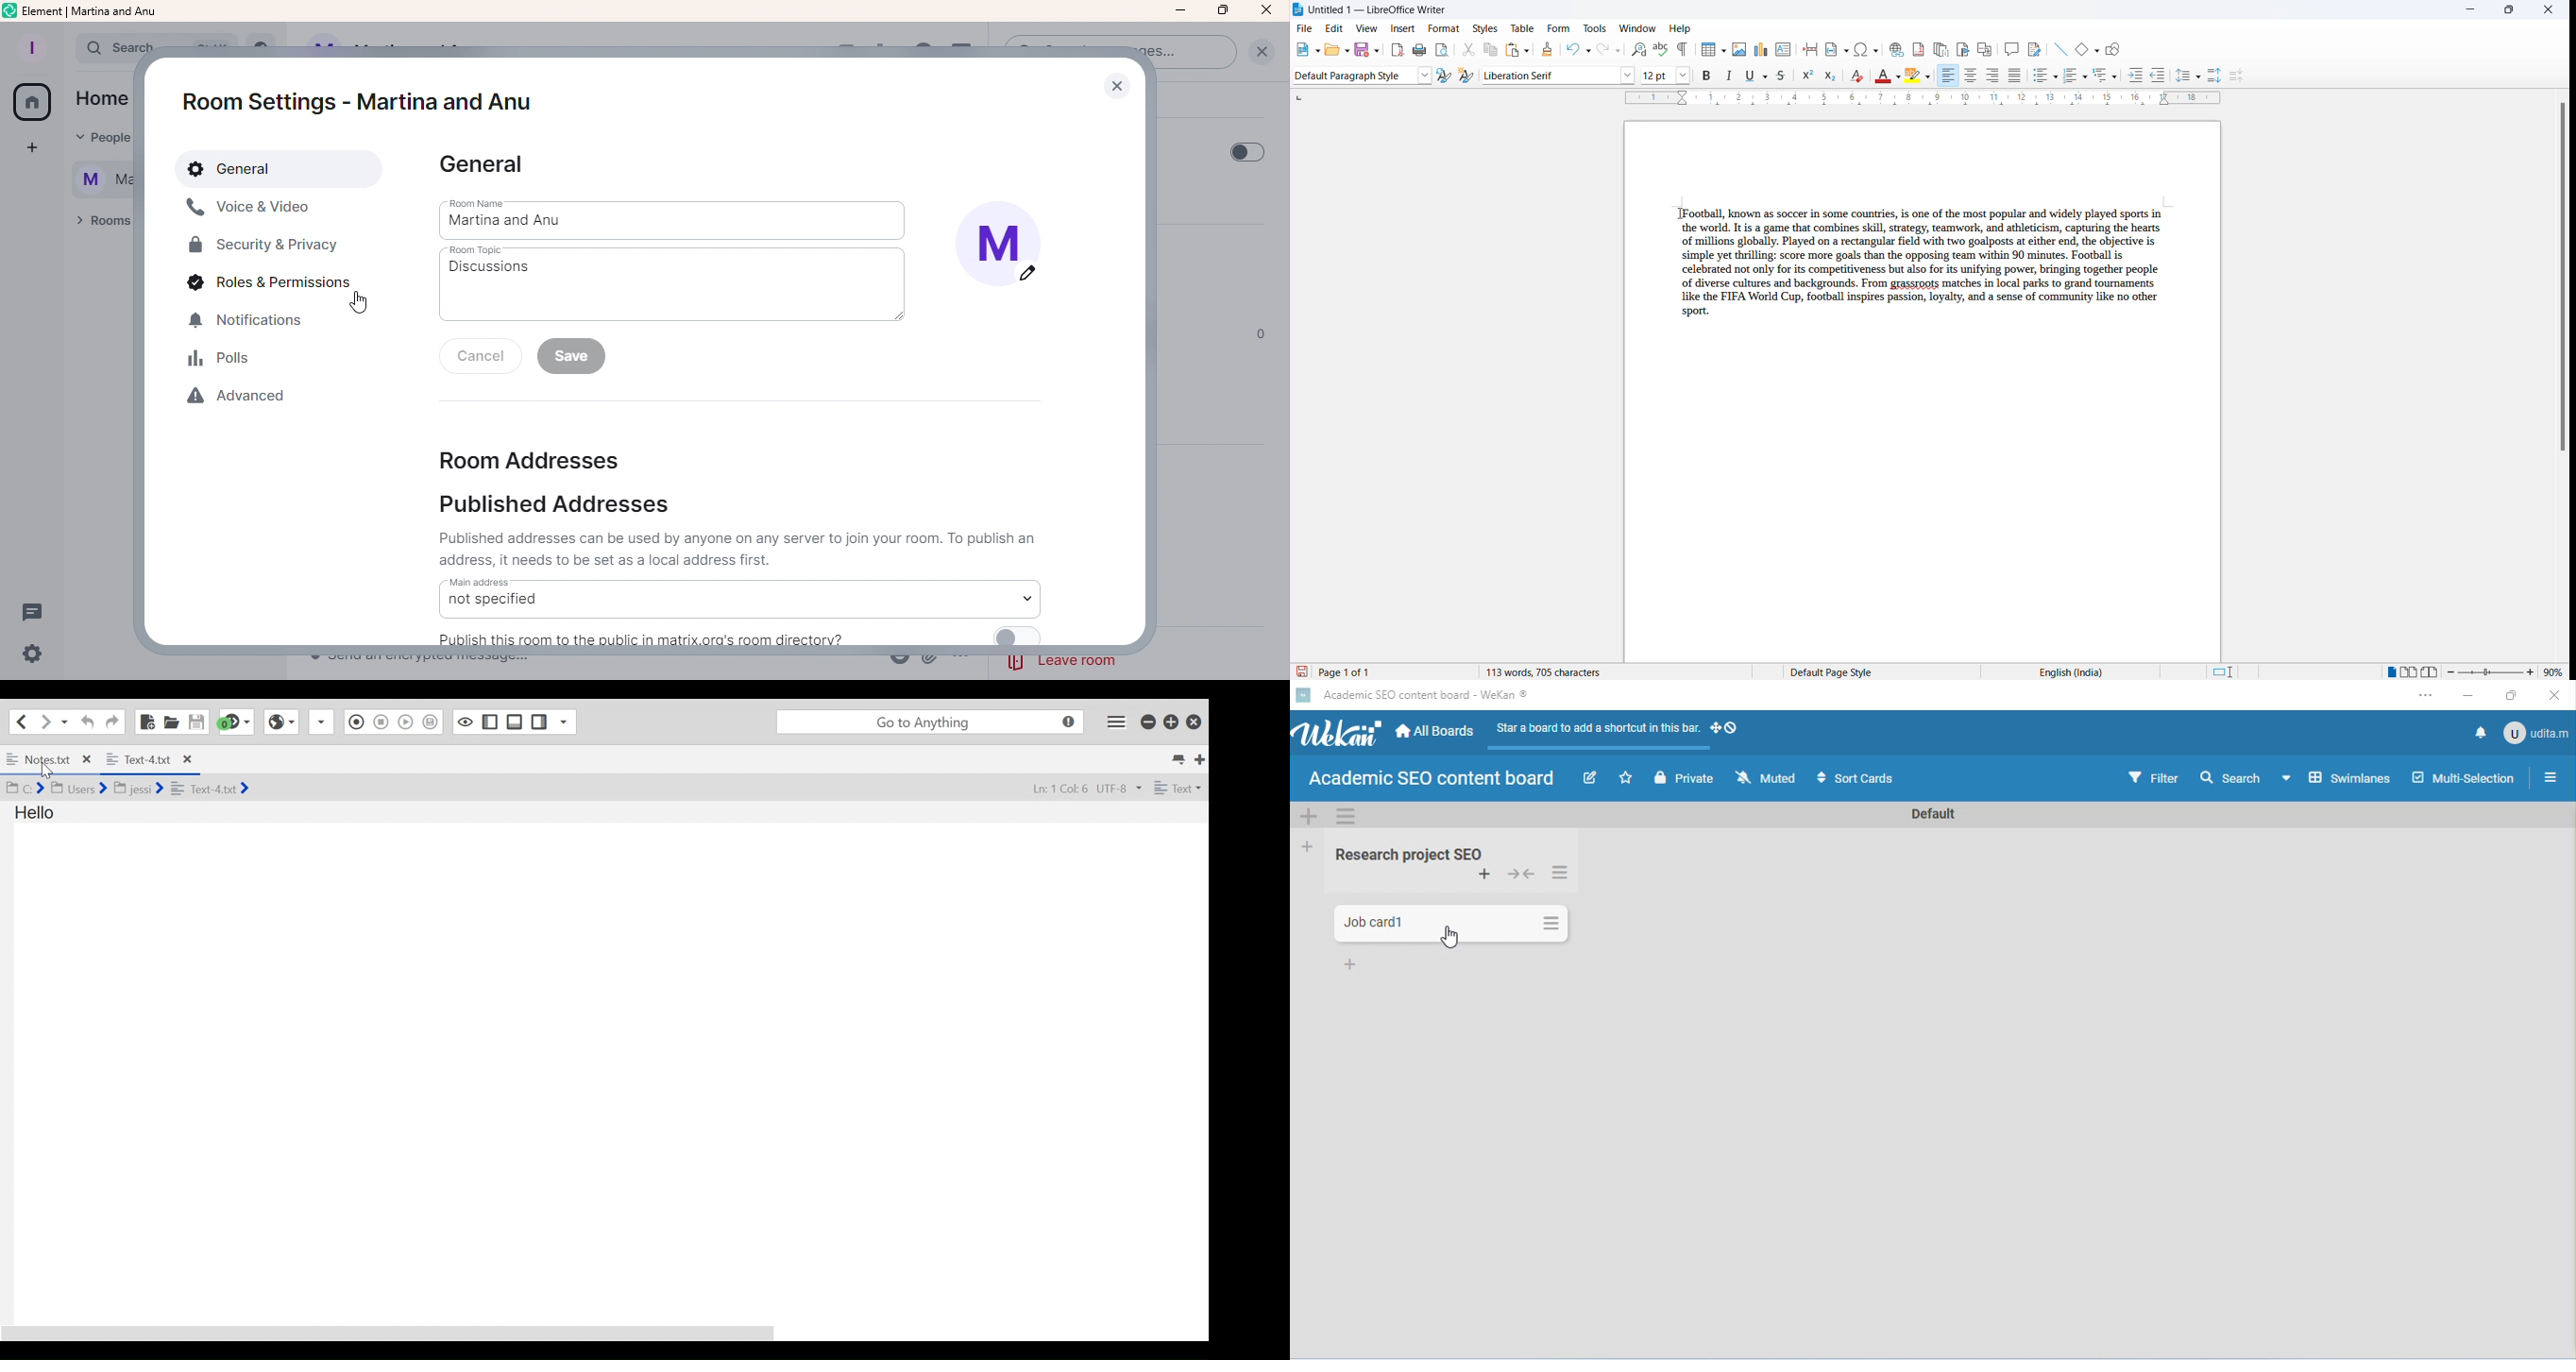 The image size is (2576, 1372). What do you see at coordinates (1782, 75) in the screenshot?
I see `strike through` at bounding box center [1782, 75].